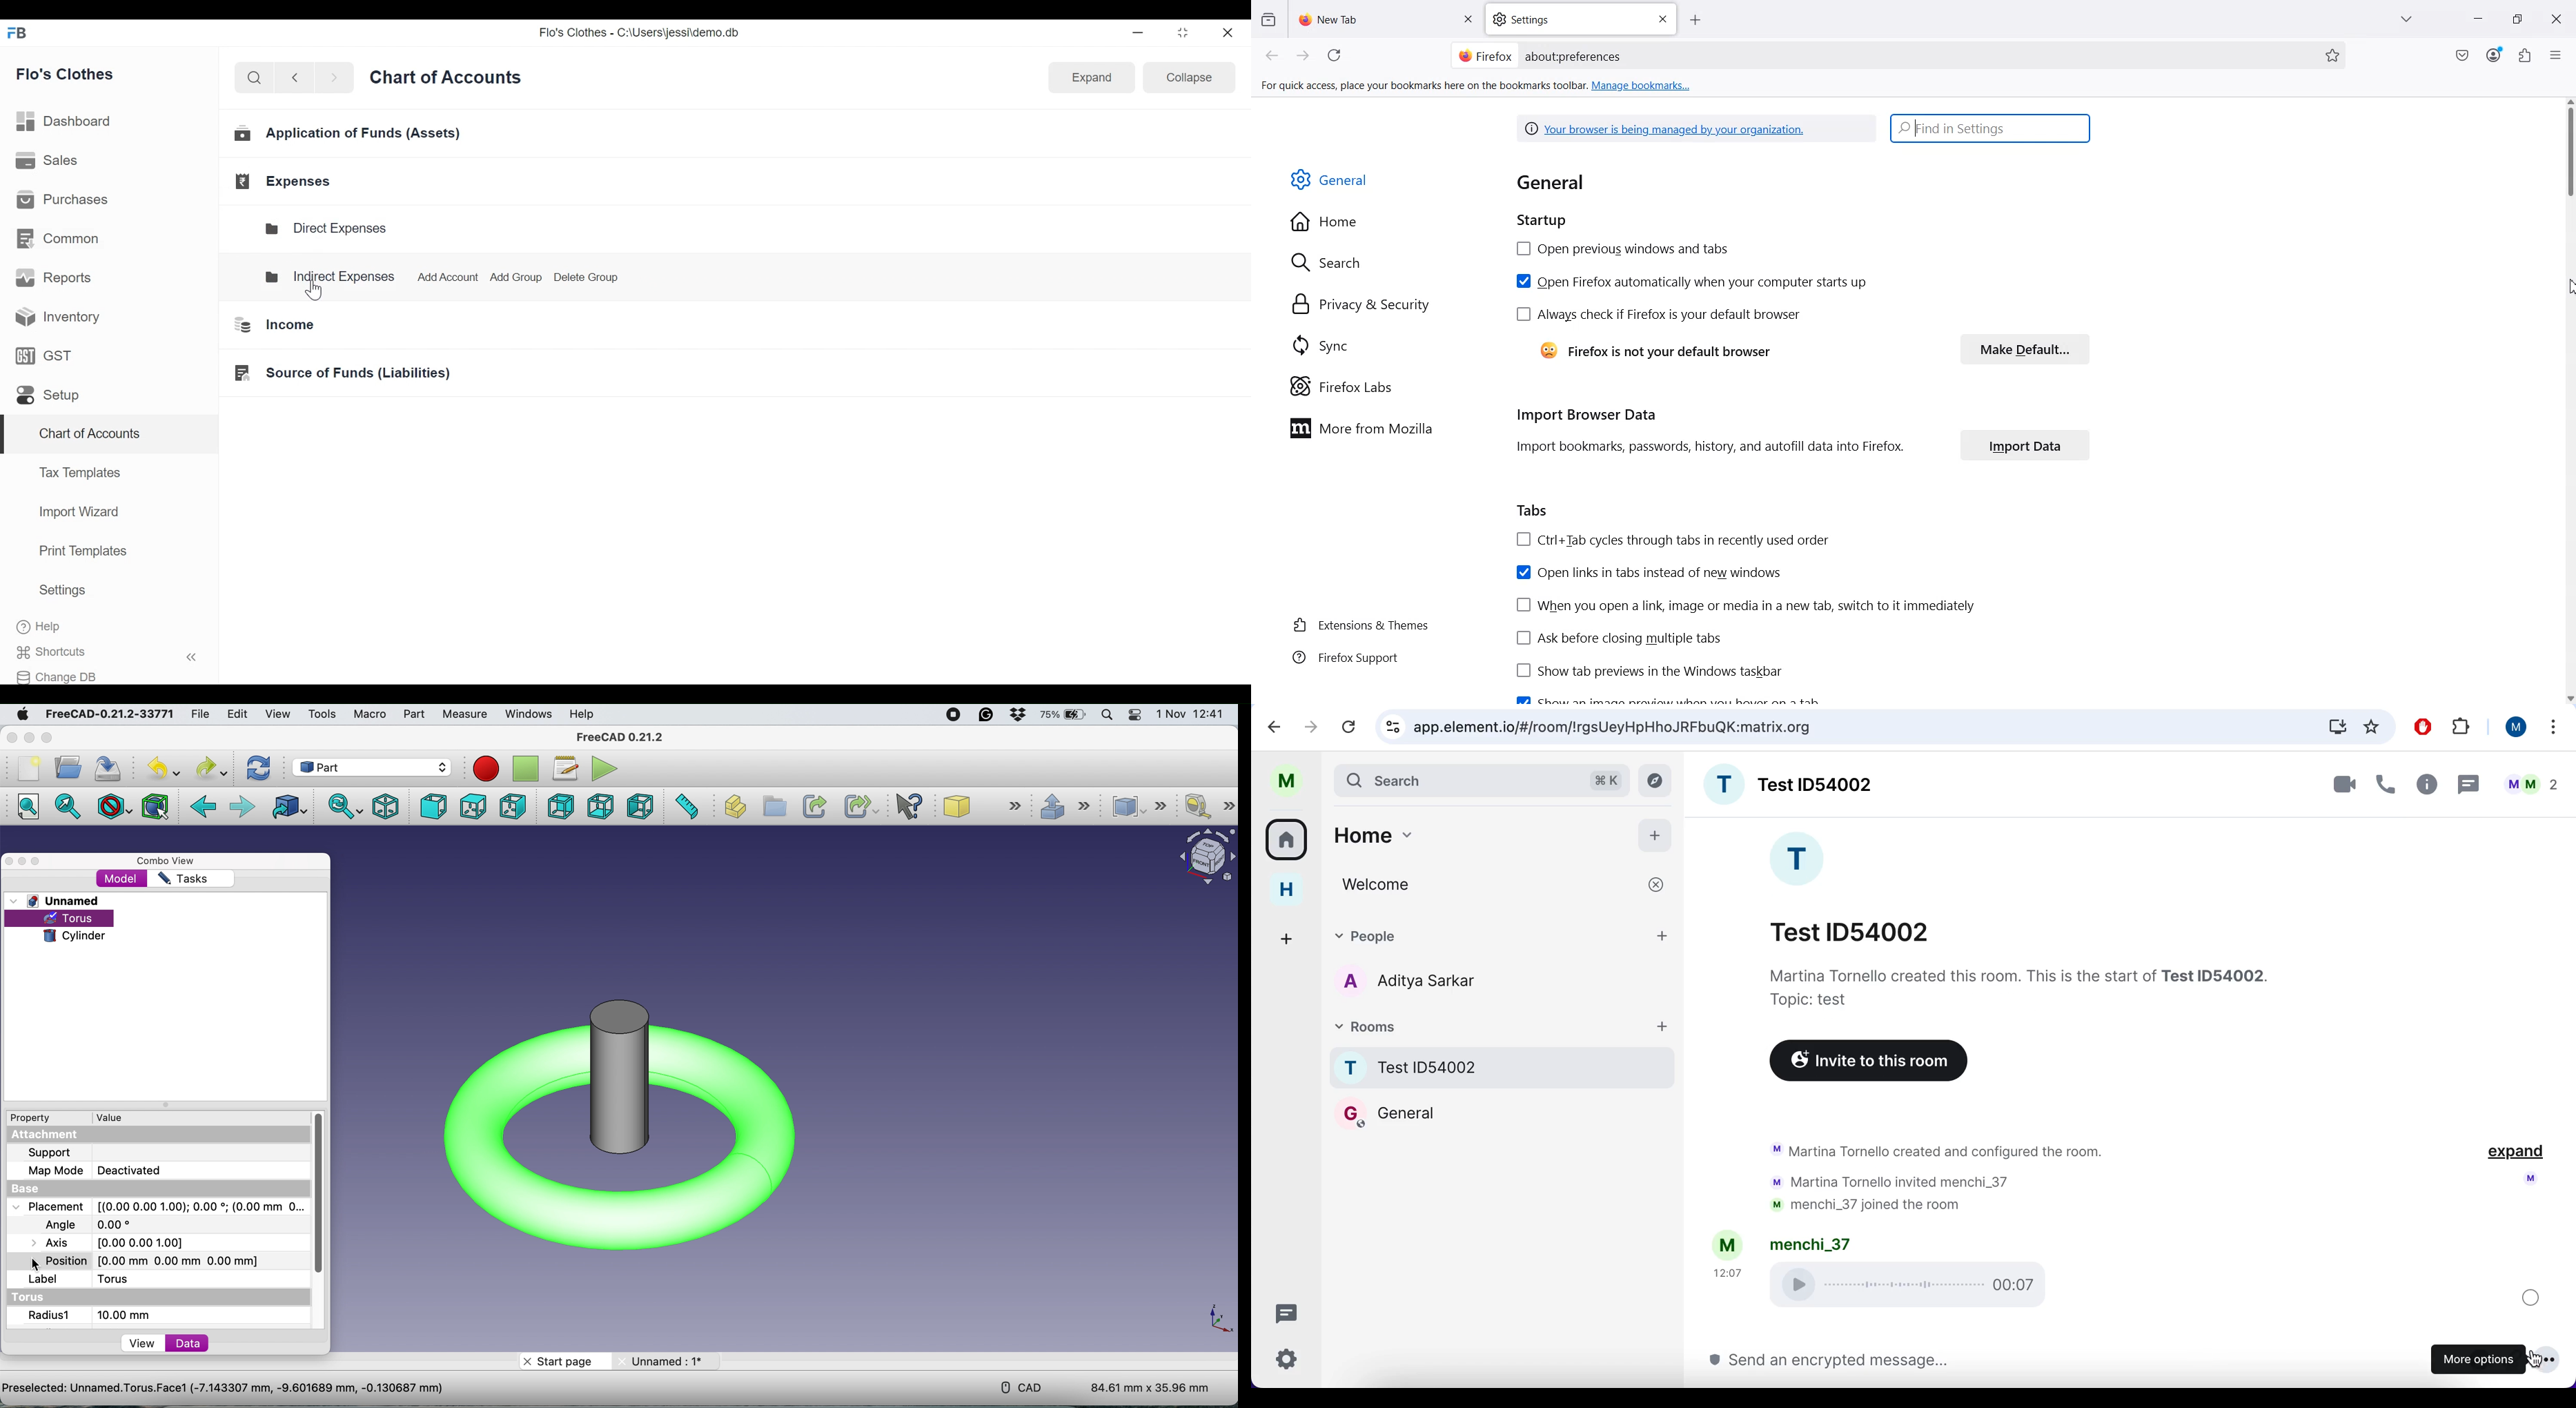 This screenshot has width=2576, height=1428. What do you see at coordinates (1658, 315) in the screenshot?
I see `[J Always check if Firefox is your default browser` at bounding box center [1658, 315].